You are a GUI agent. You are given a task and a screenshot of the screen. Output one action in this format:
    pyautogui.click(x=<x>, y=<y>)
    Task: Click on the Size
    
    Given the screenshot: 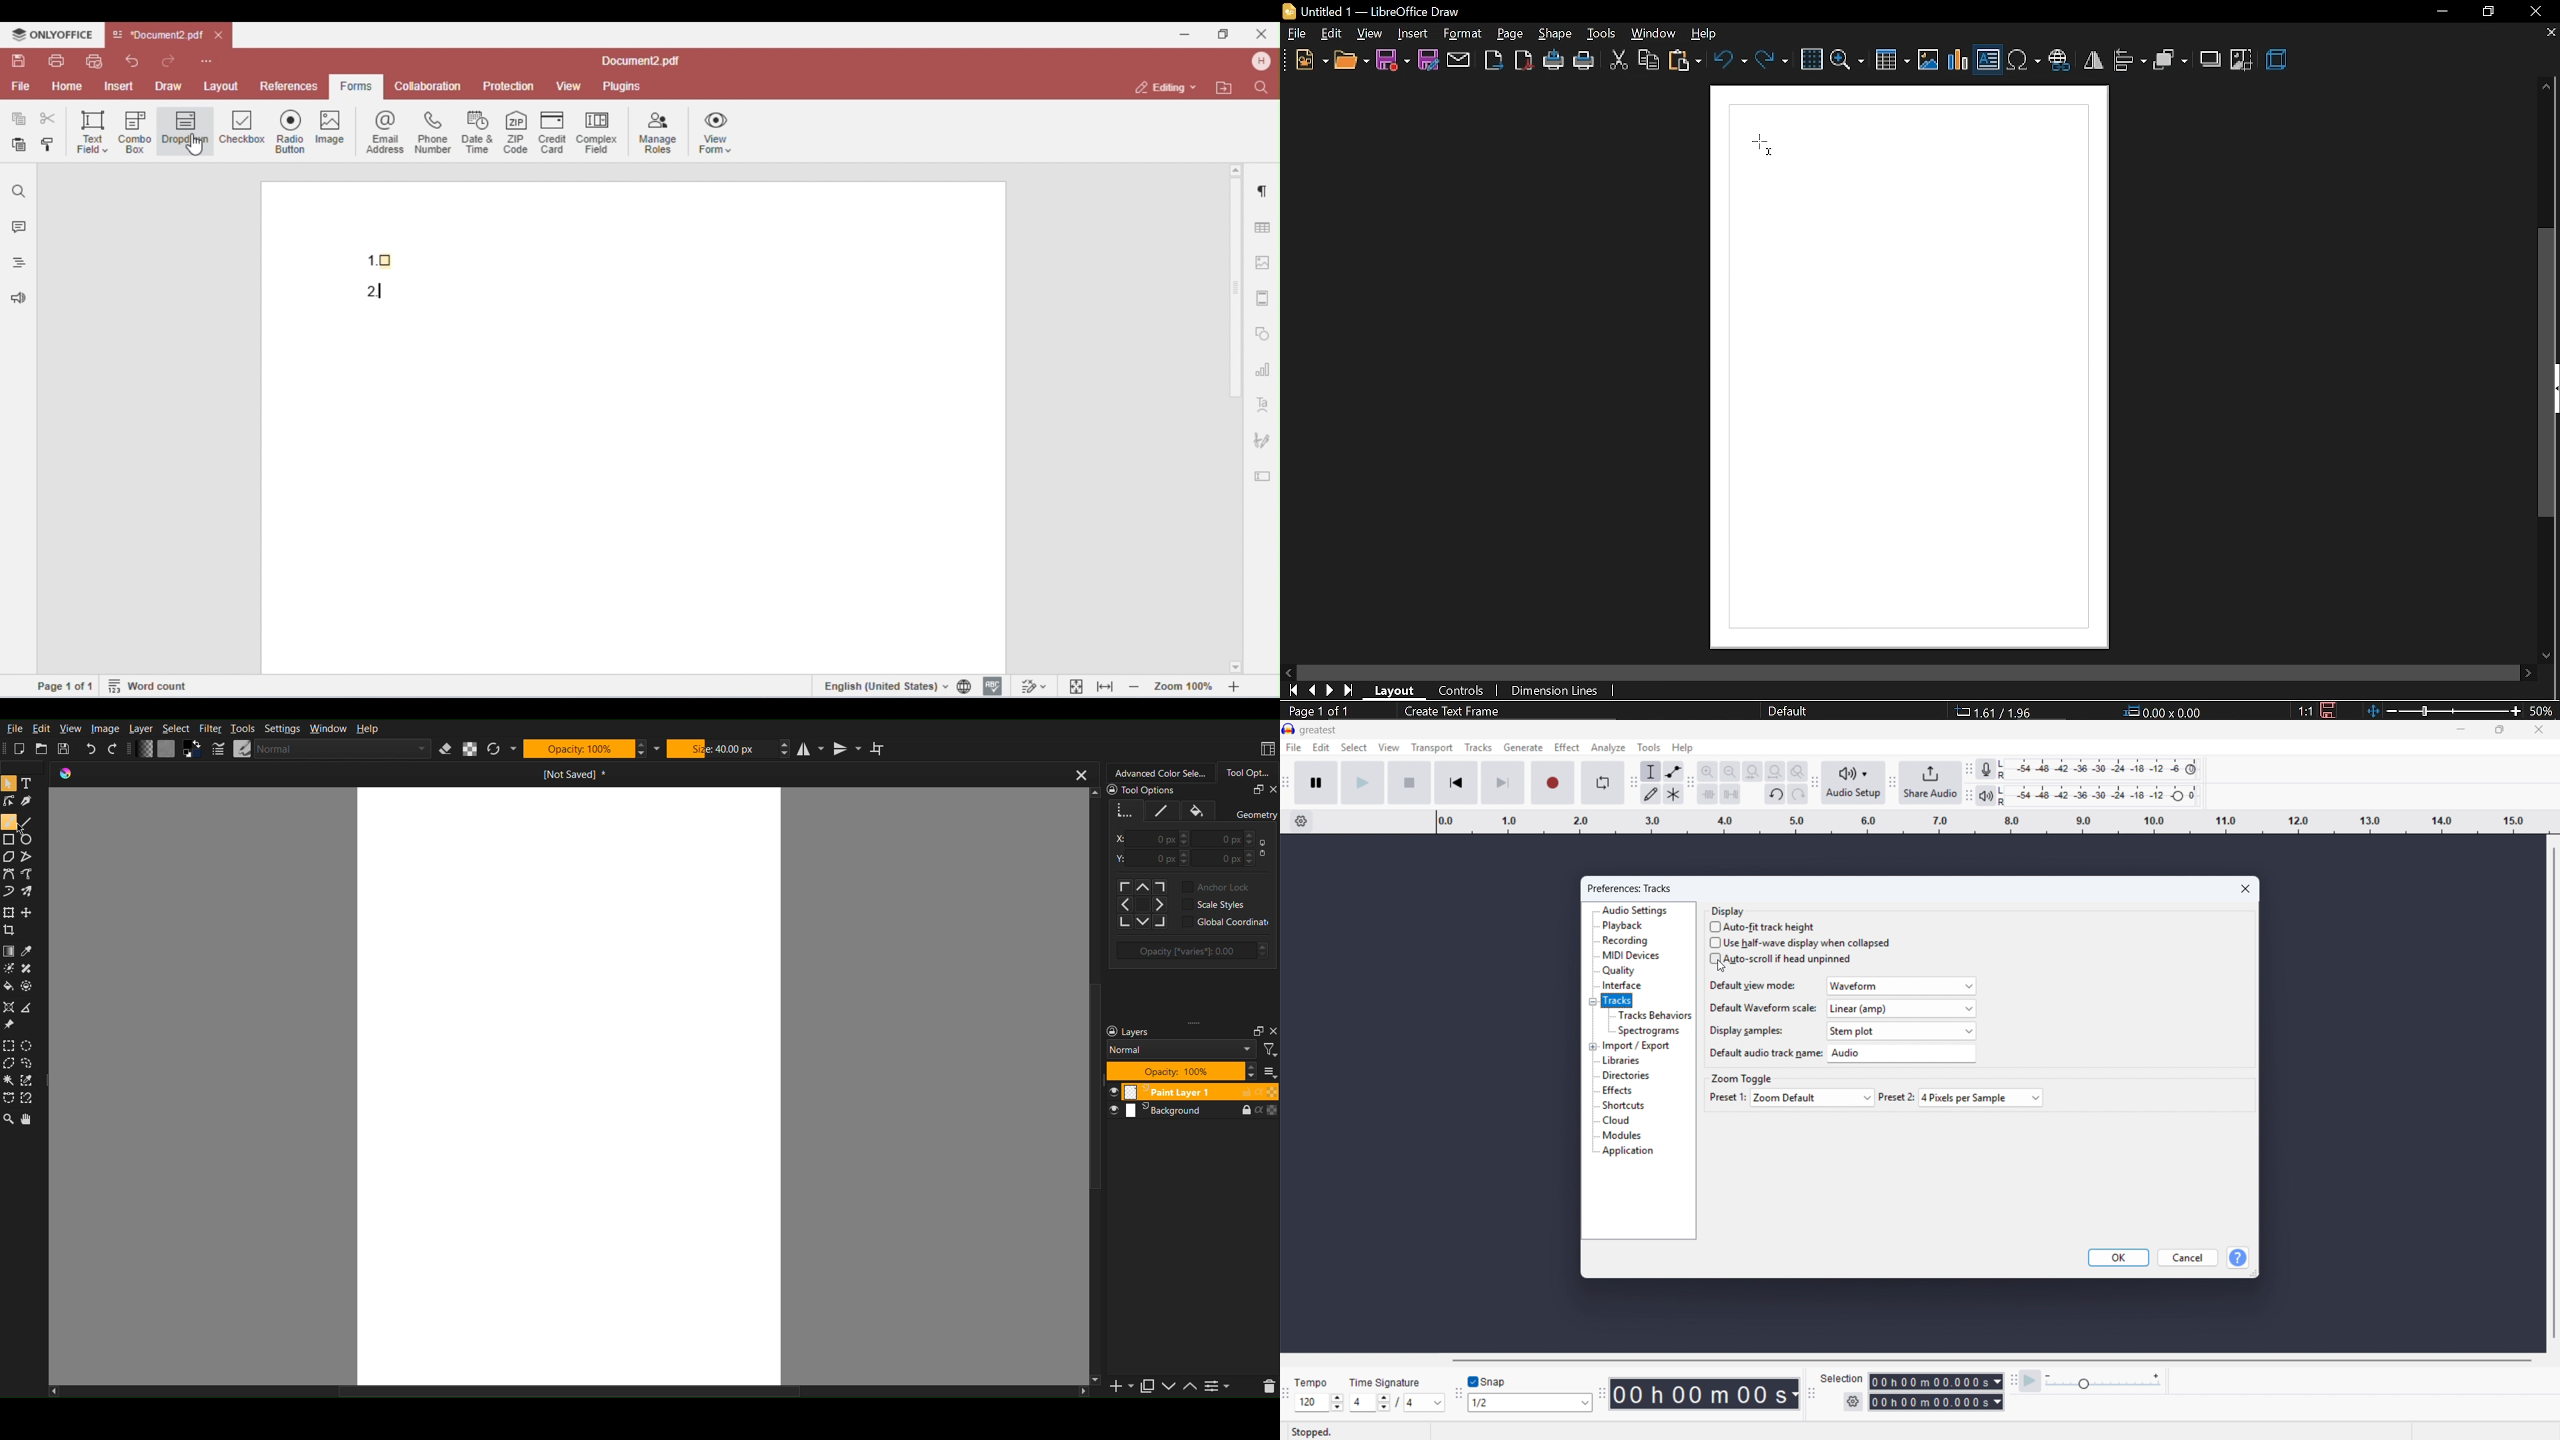 What is the action you would take?
    pyautogui.click(x=722, y=749)
    